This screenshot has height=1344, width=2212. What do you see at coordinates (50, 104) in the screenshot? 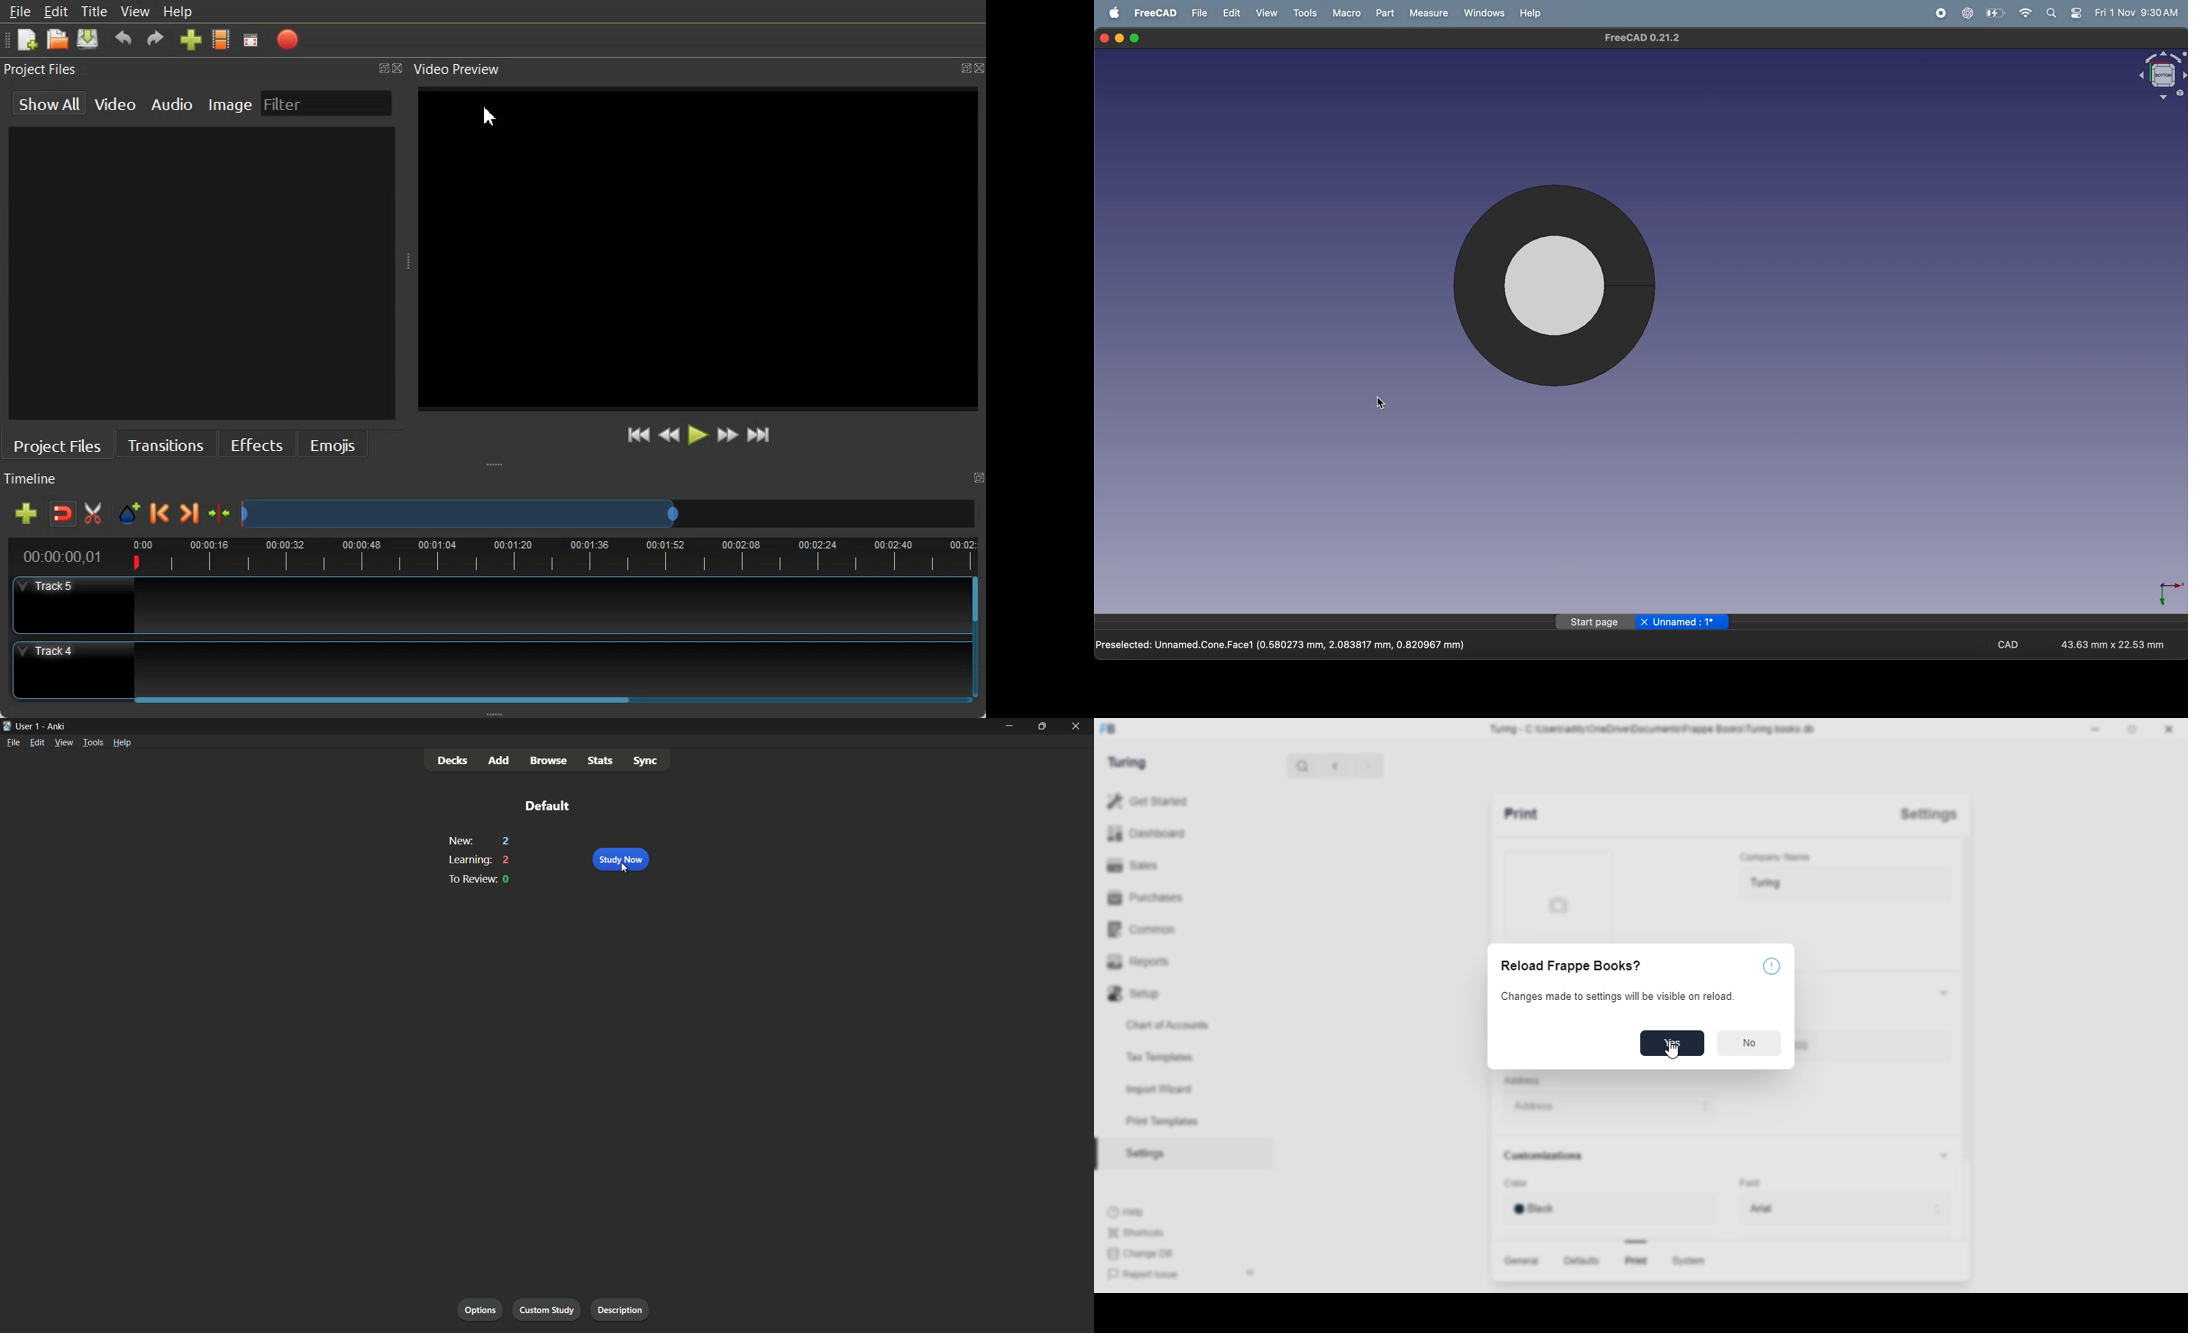
I see `show All` at bounding box center [50, 104].